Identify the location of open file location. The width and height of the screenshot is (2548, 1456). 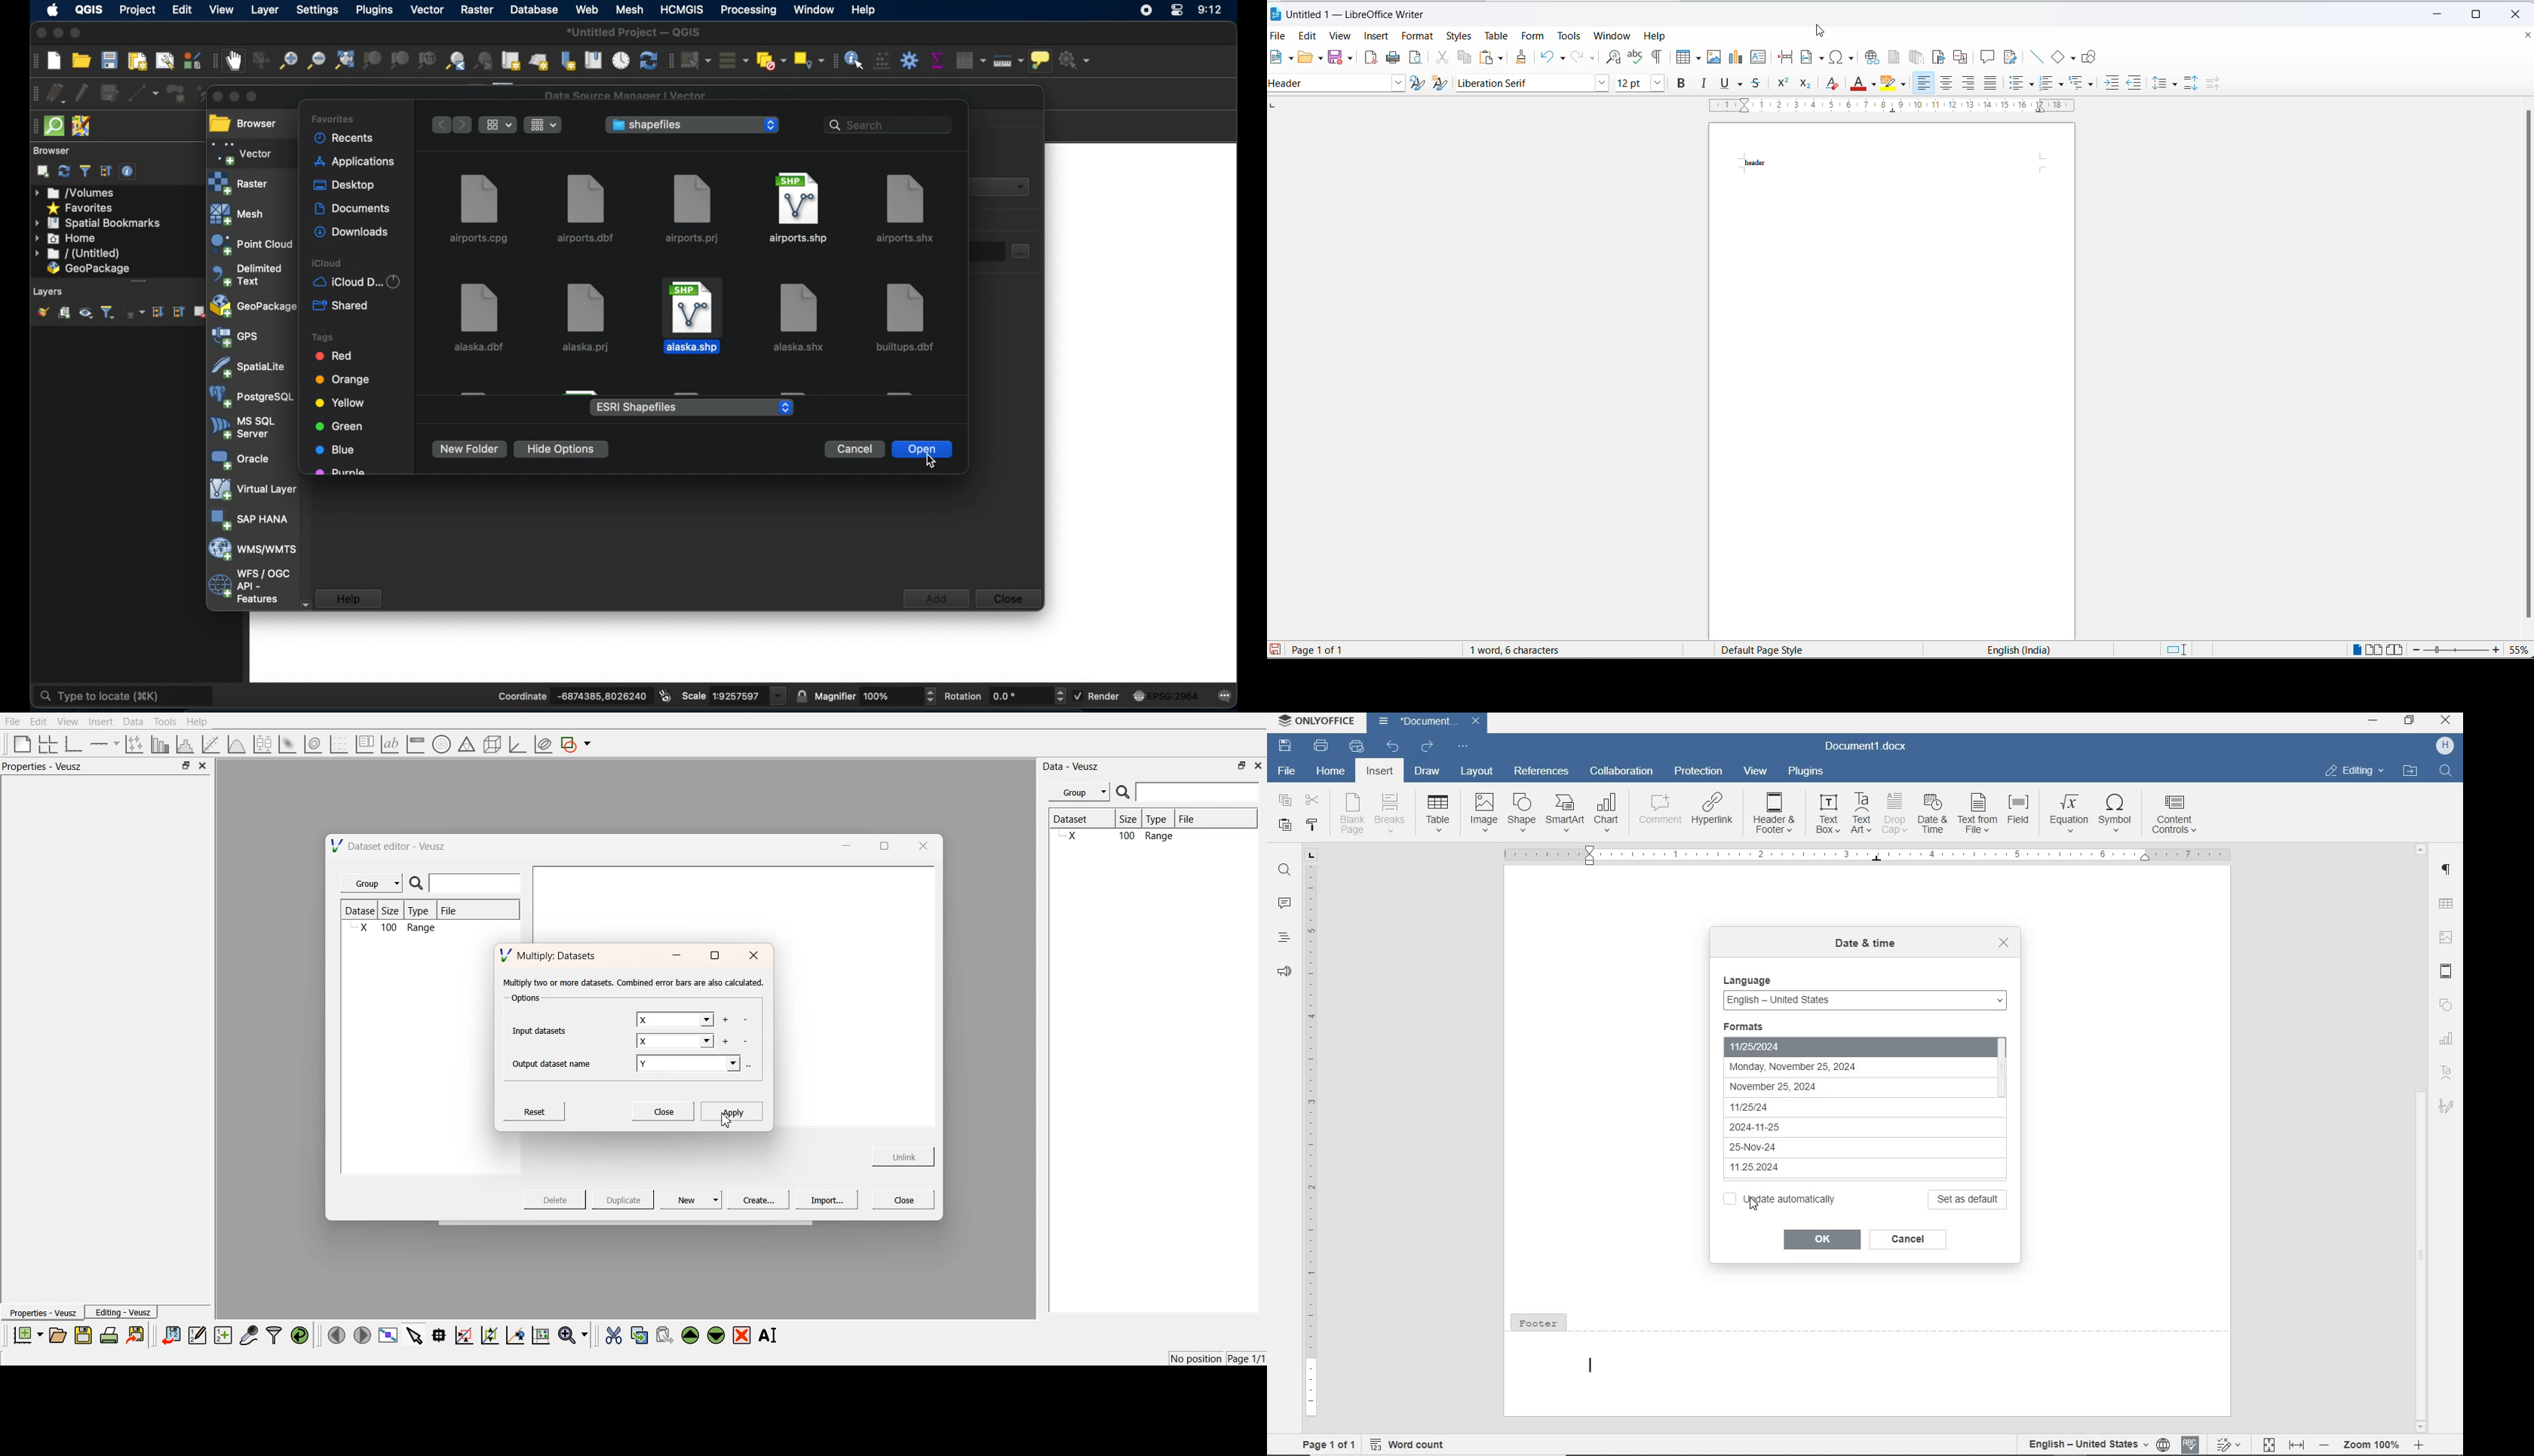
(2412, 771).